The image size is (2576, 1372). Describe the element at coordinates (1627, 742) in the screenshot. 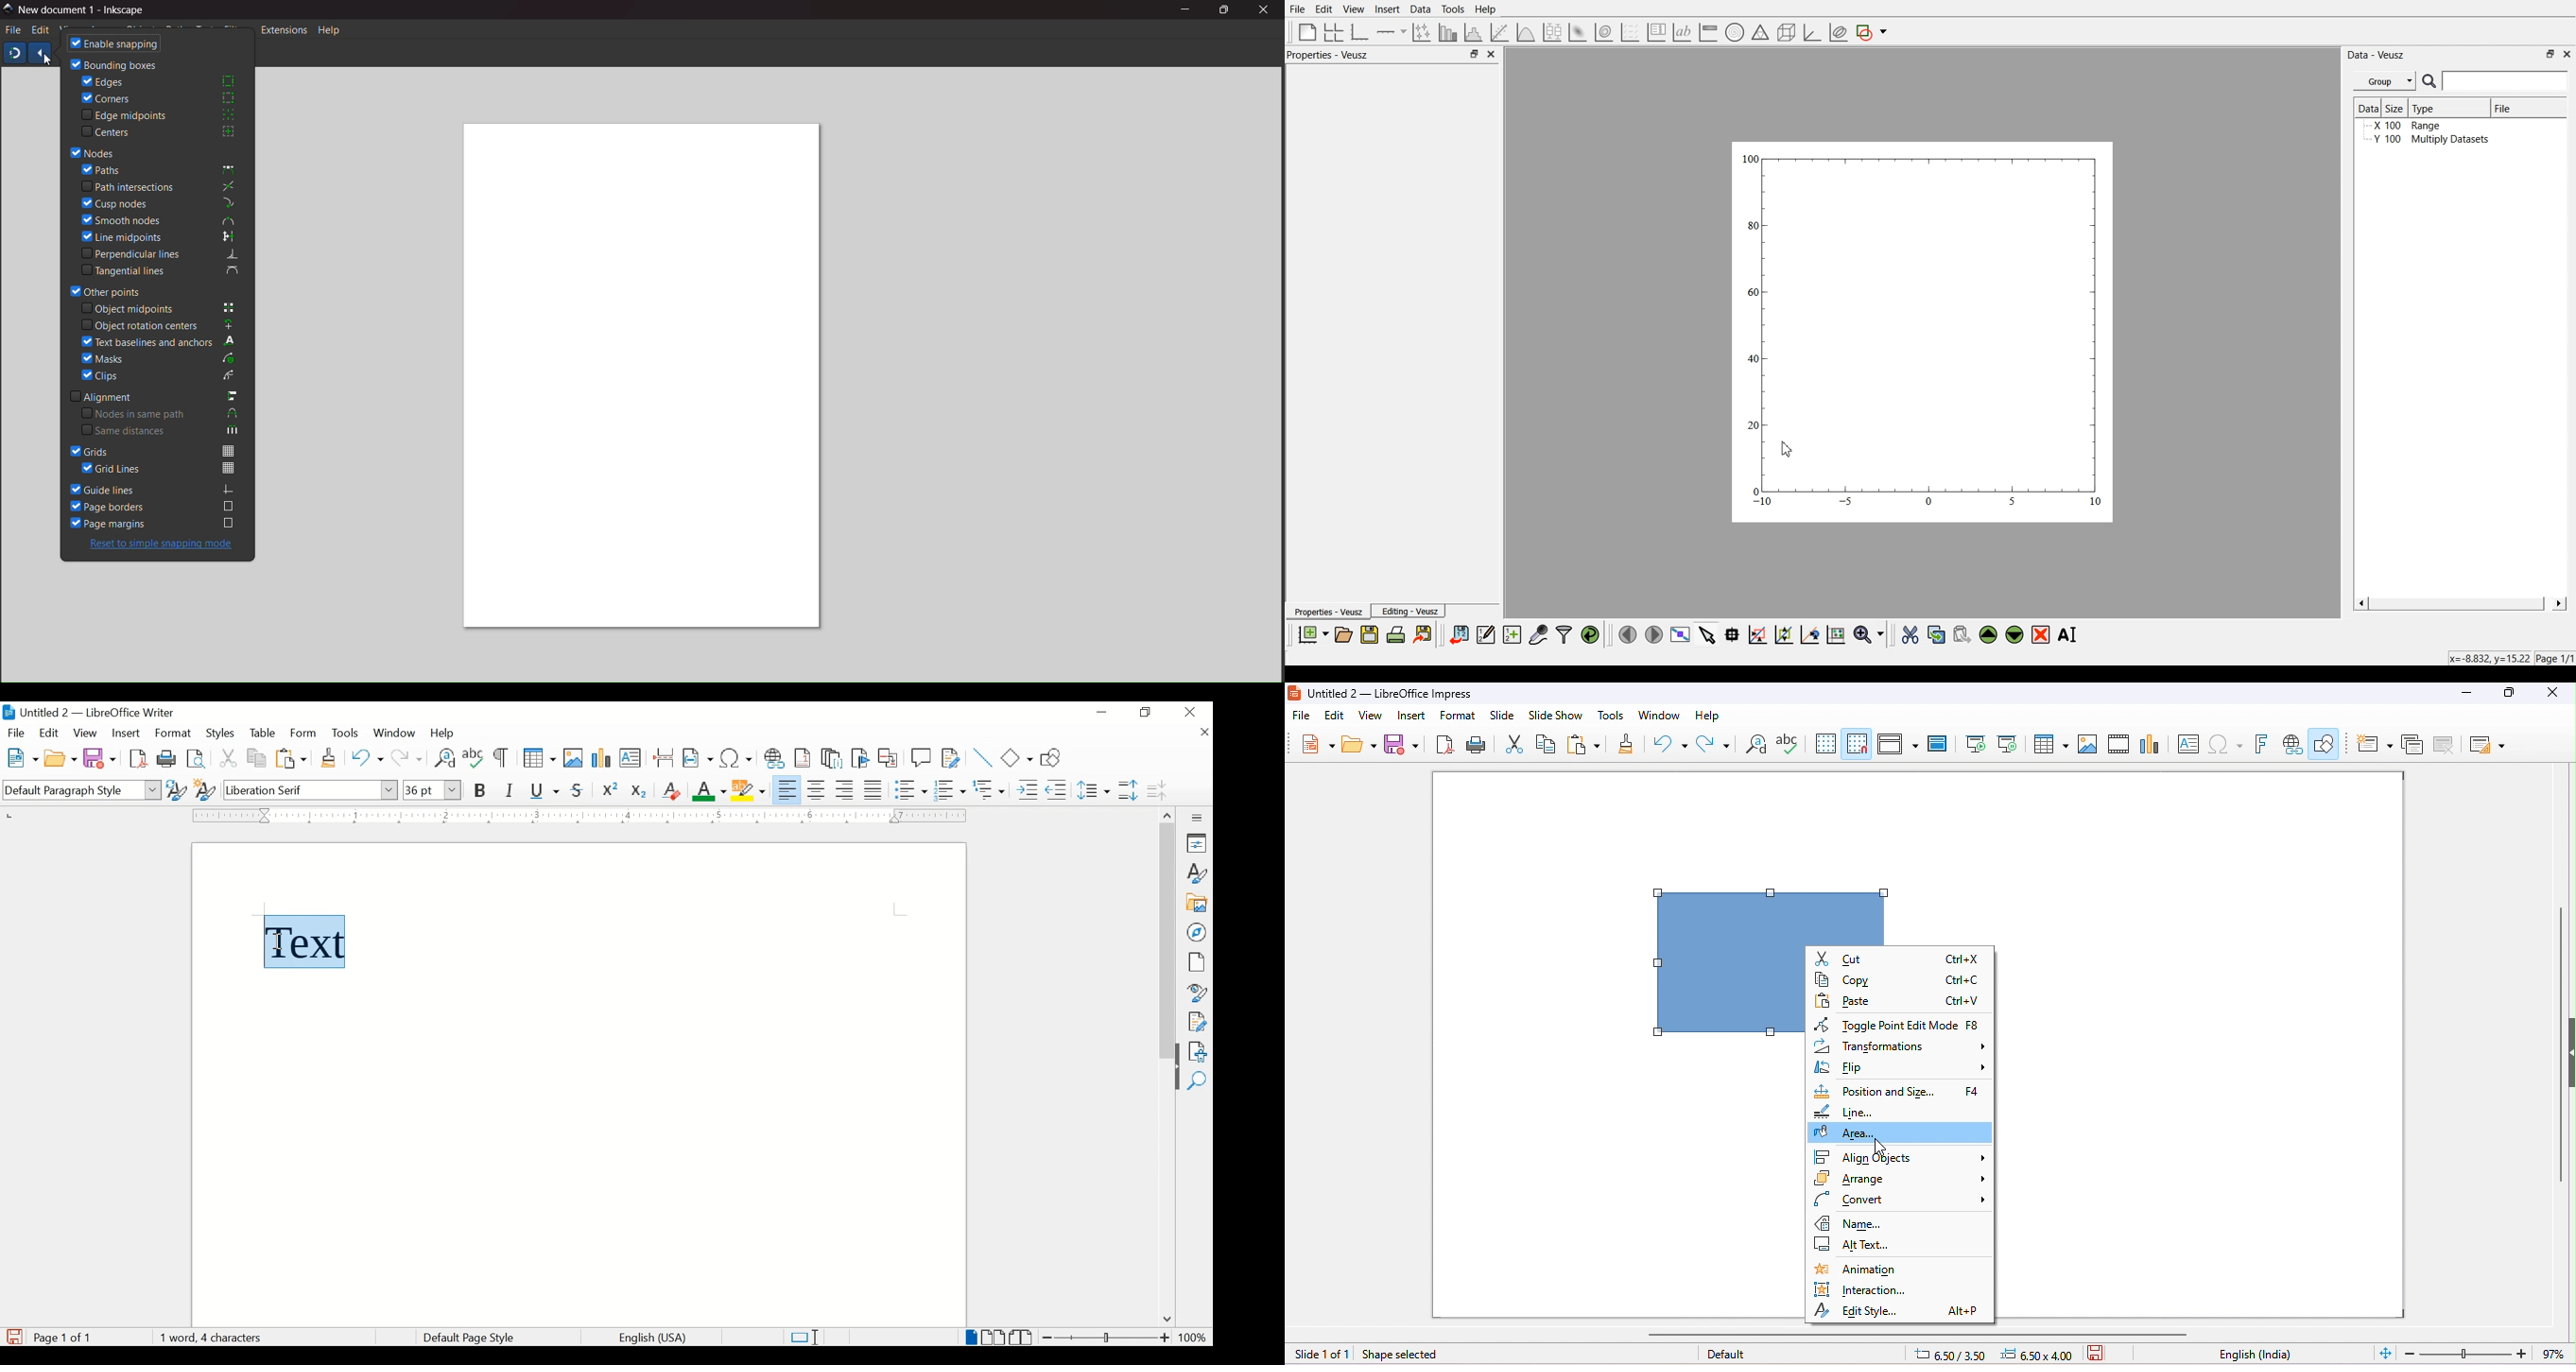

I see `clone` at that location.